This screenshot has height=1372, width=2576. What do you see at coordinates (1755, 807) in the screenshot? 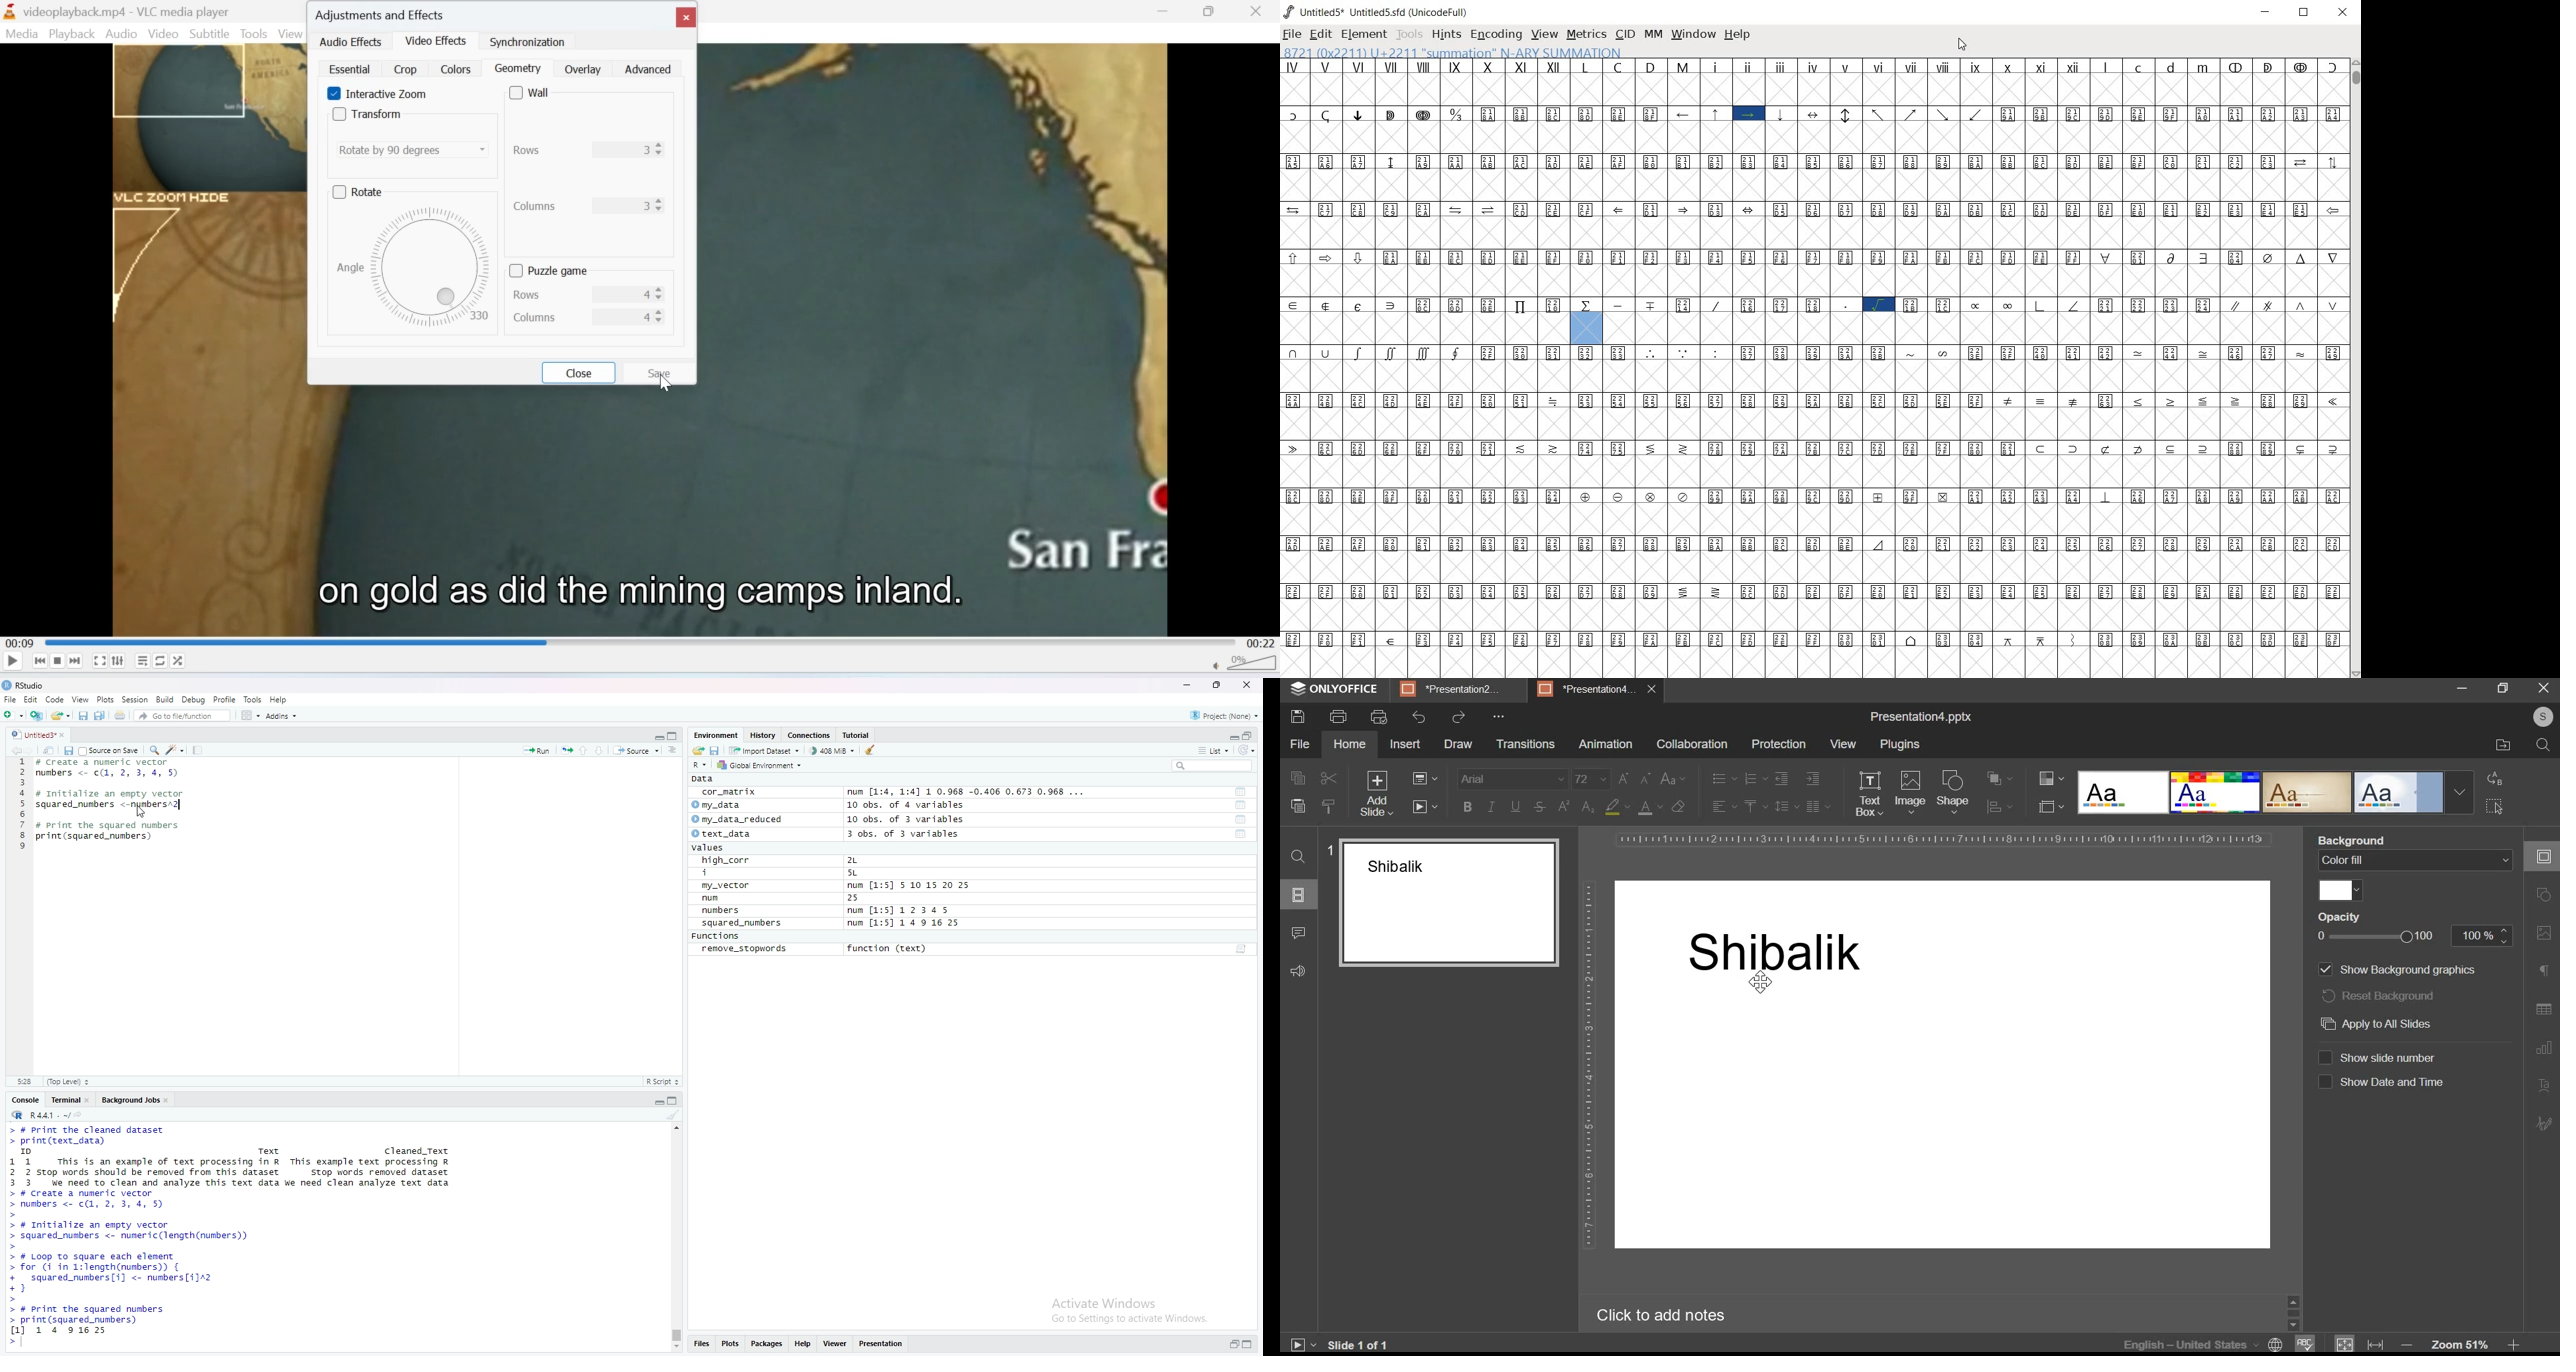
I see `vertical alignment` at bounding box center [1755, 807].